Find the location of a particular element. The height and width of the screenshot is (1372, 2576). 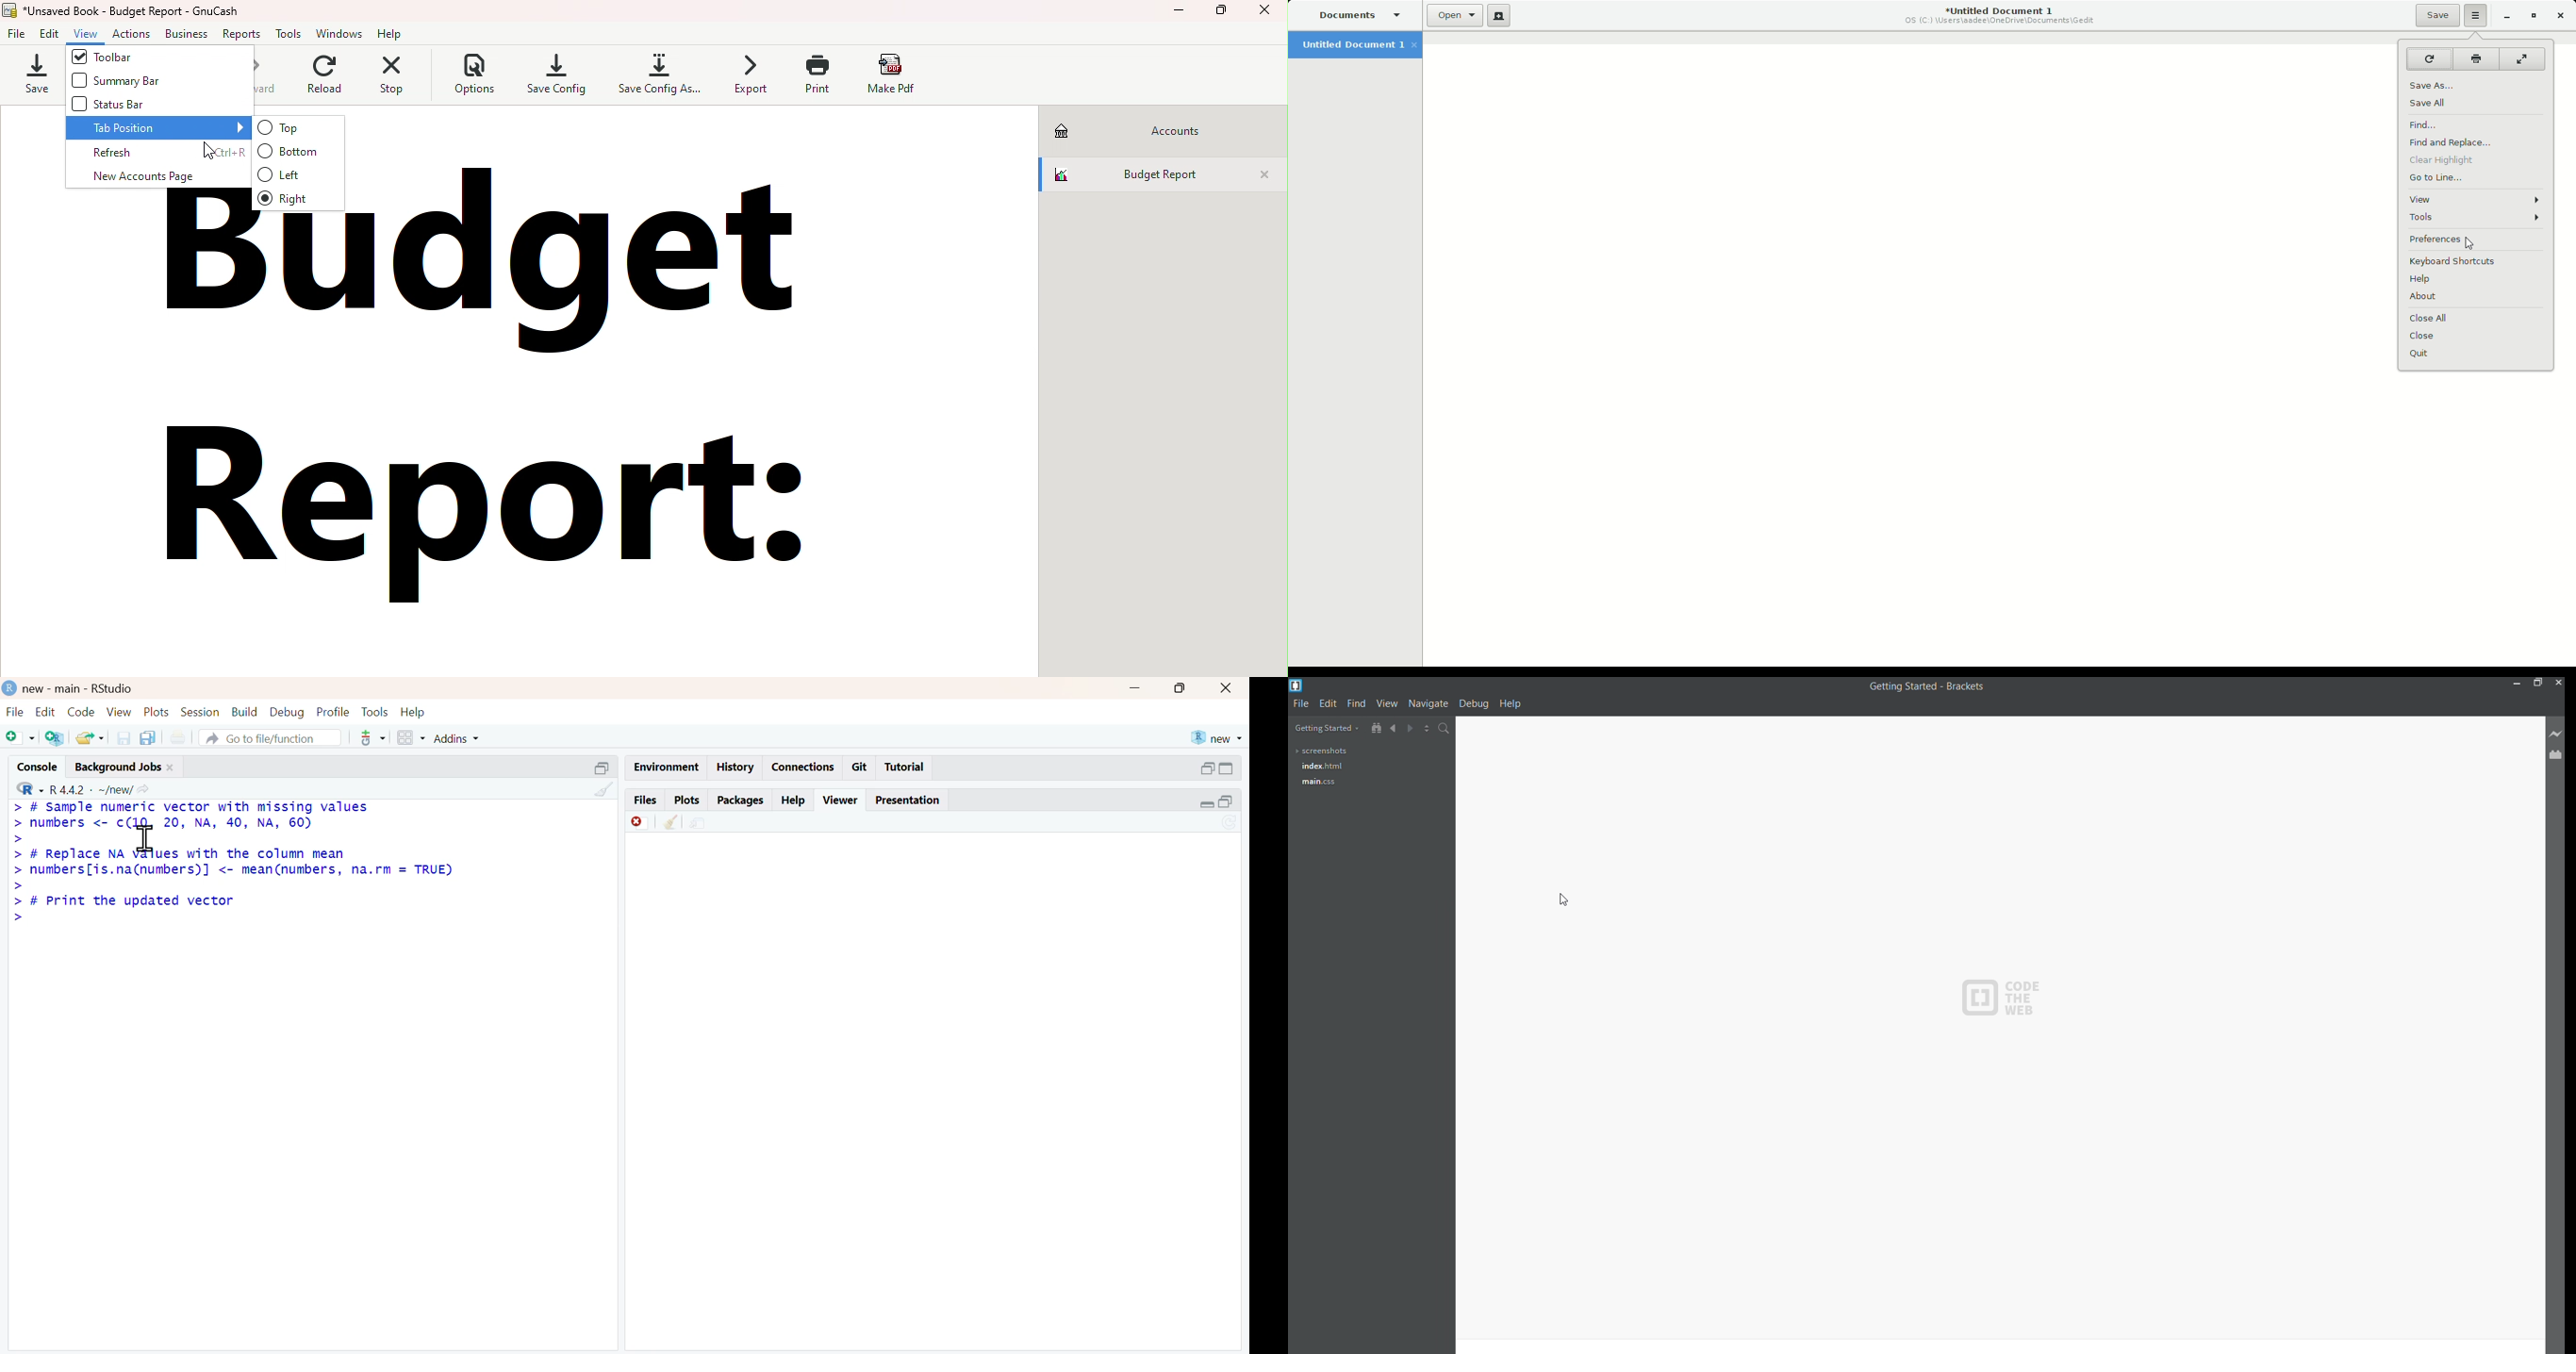

save is located at coordinates (125, 738).